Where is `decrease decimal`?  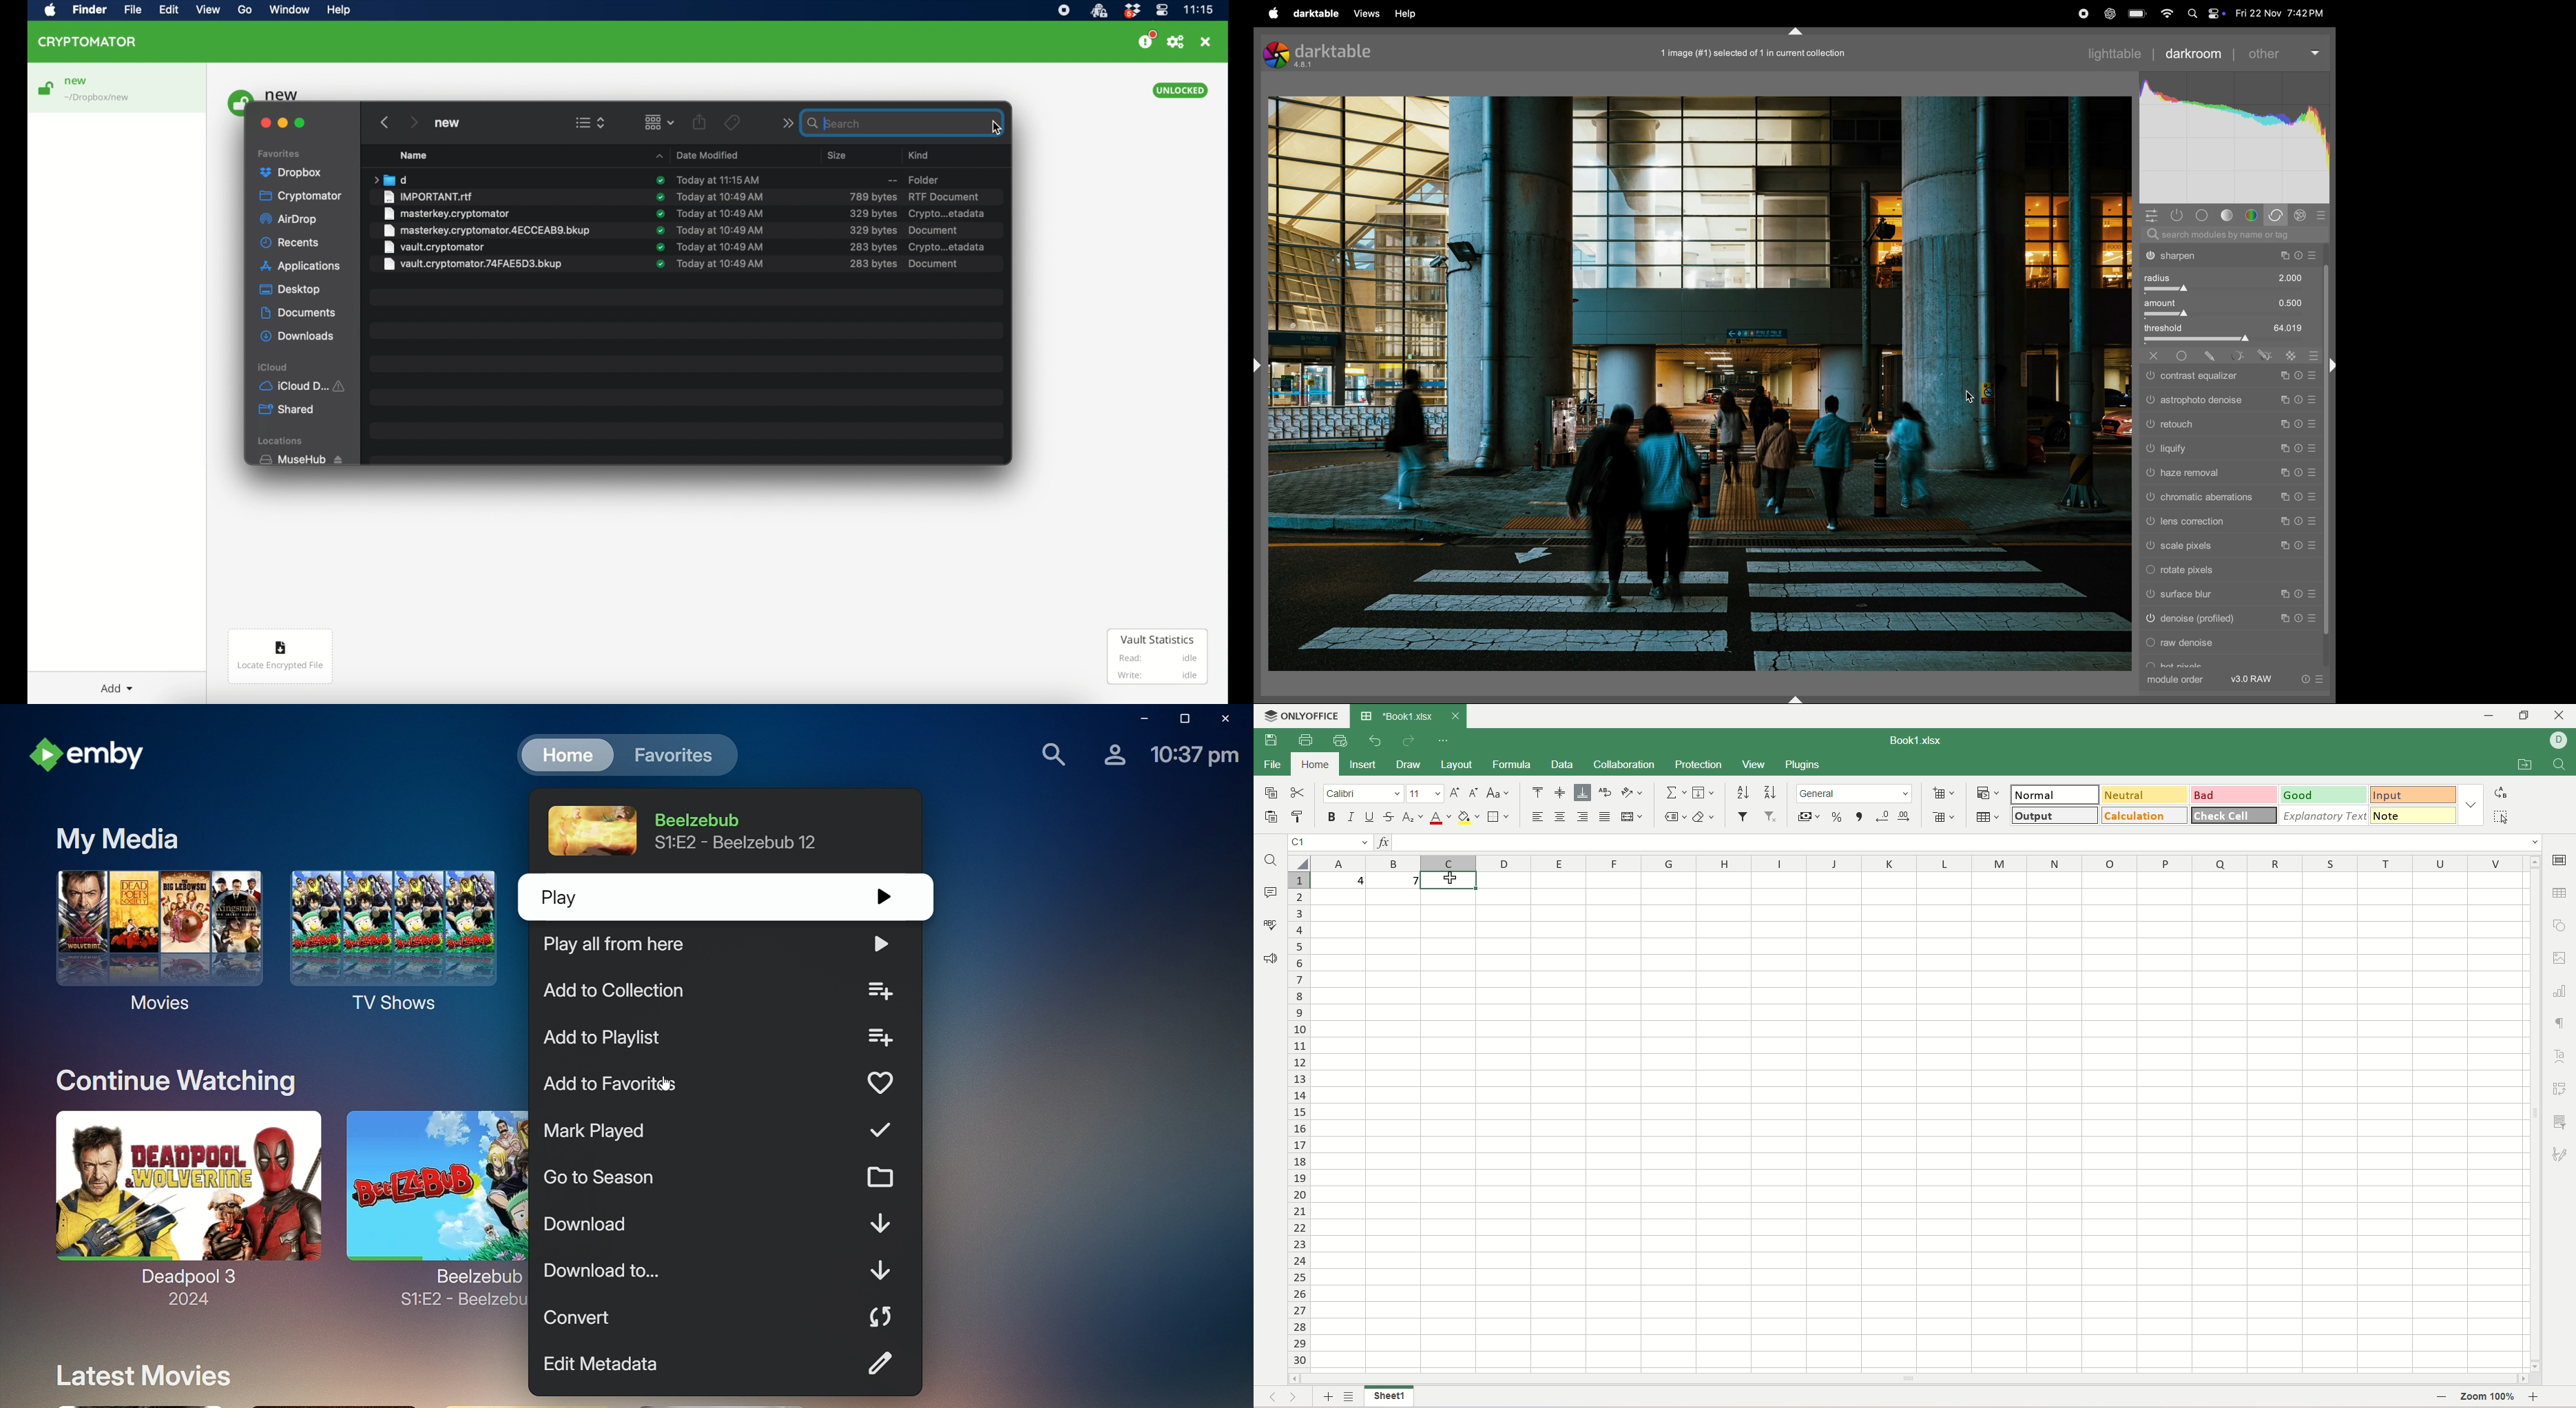
decrease decimal is located at coordinates (1883, 817).